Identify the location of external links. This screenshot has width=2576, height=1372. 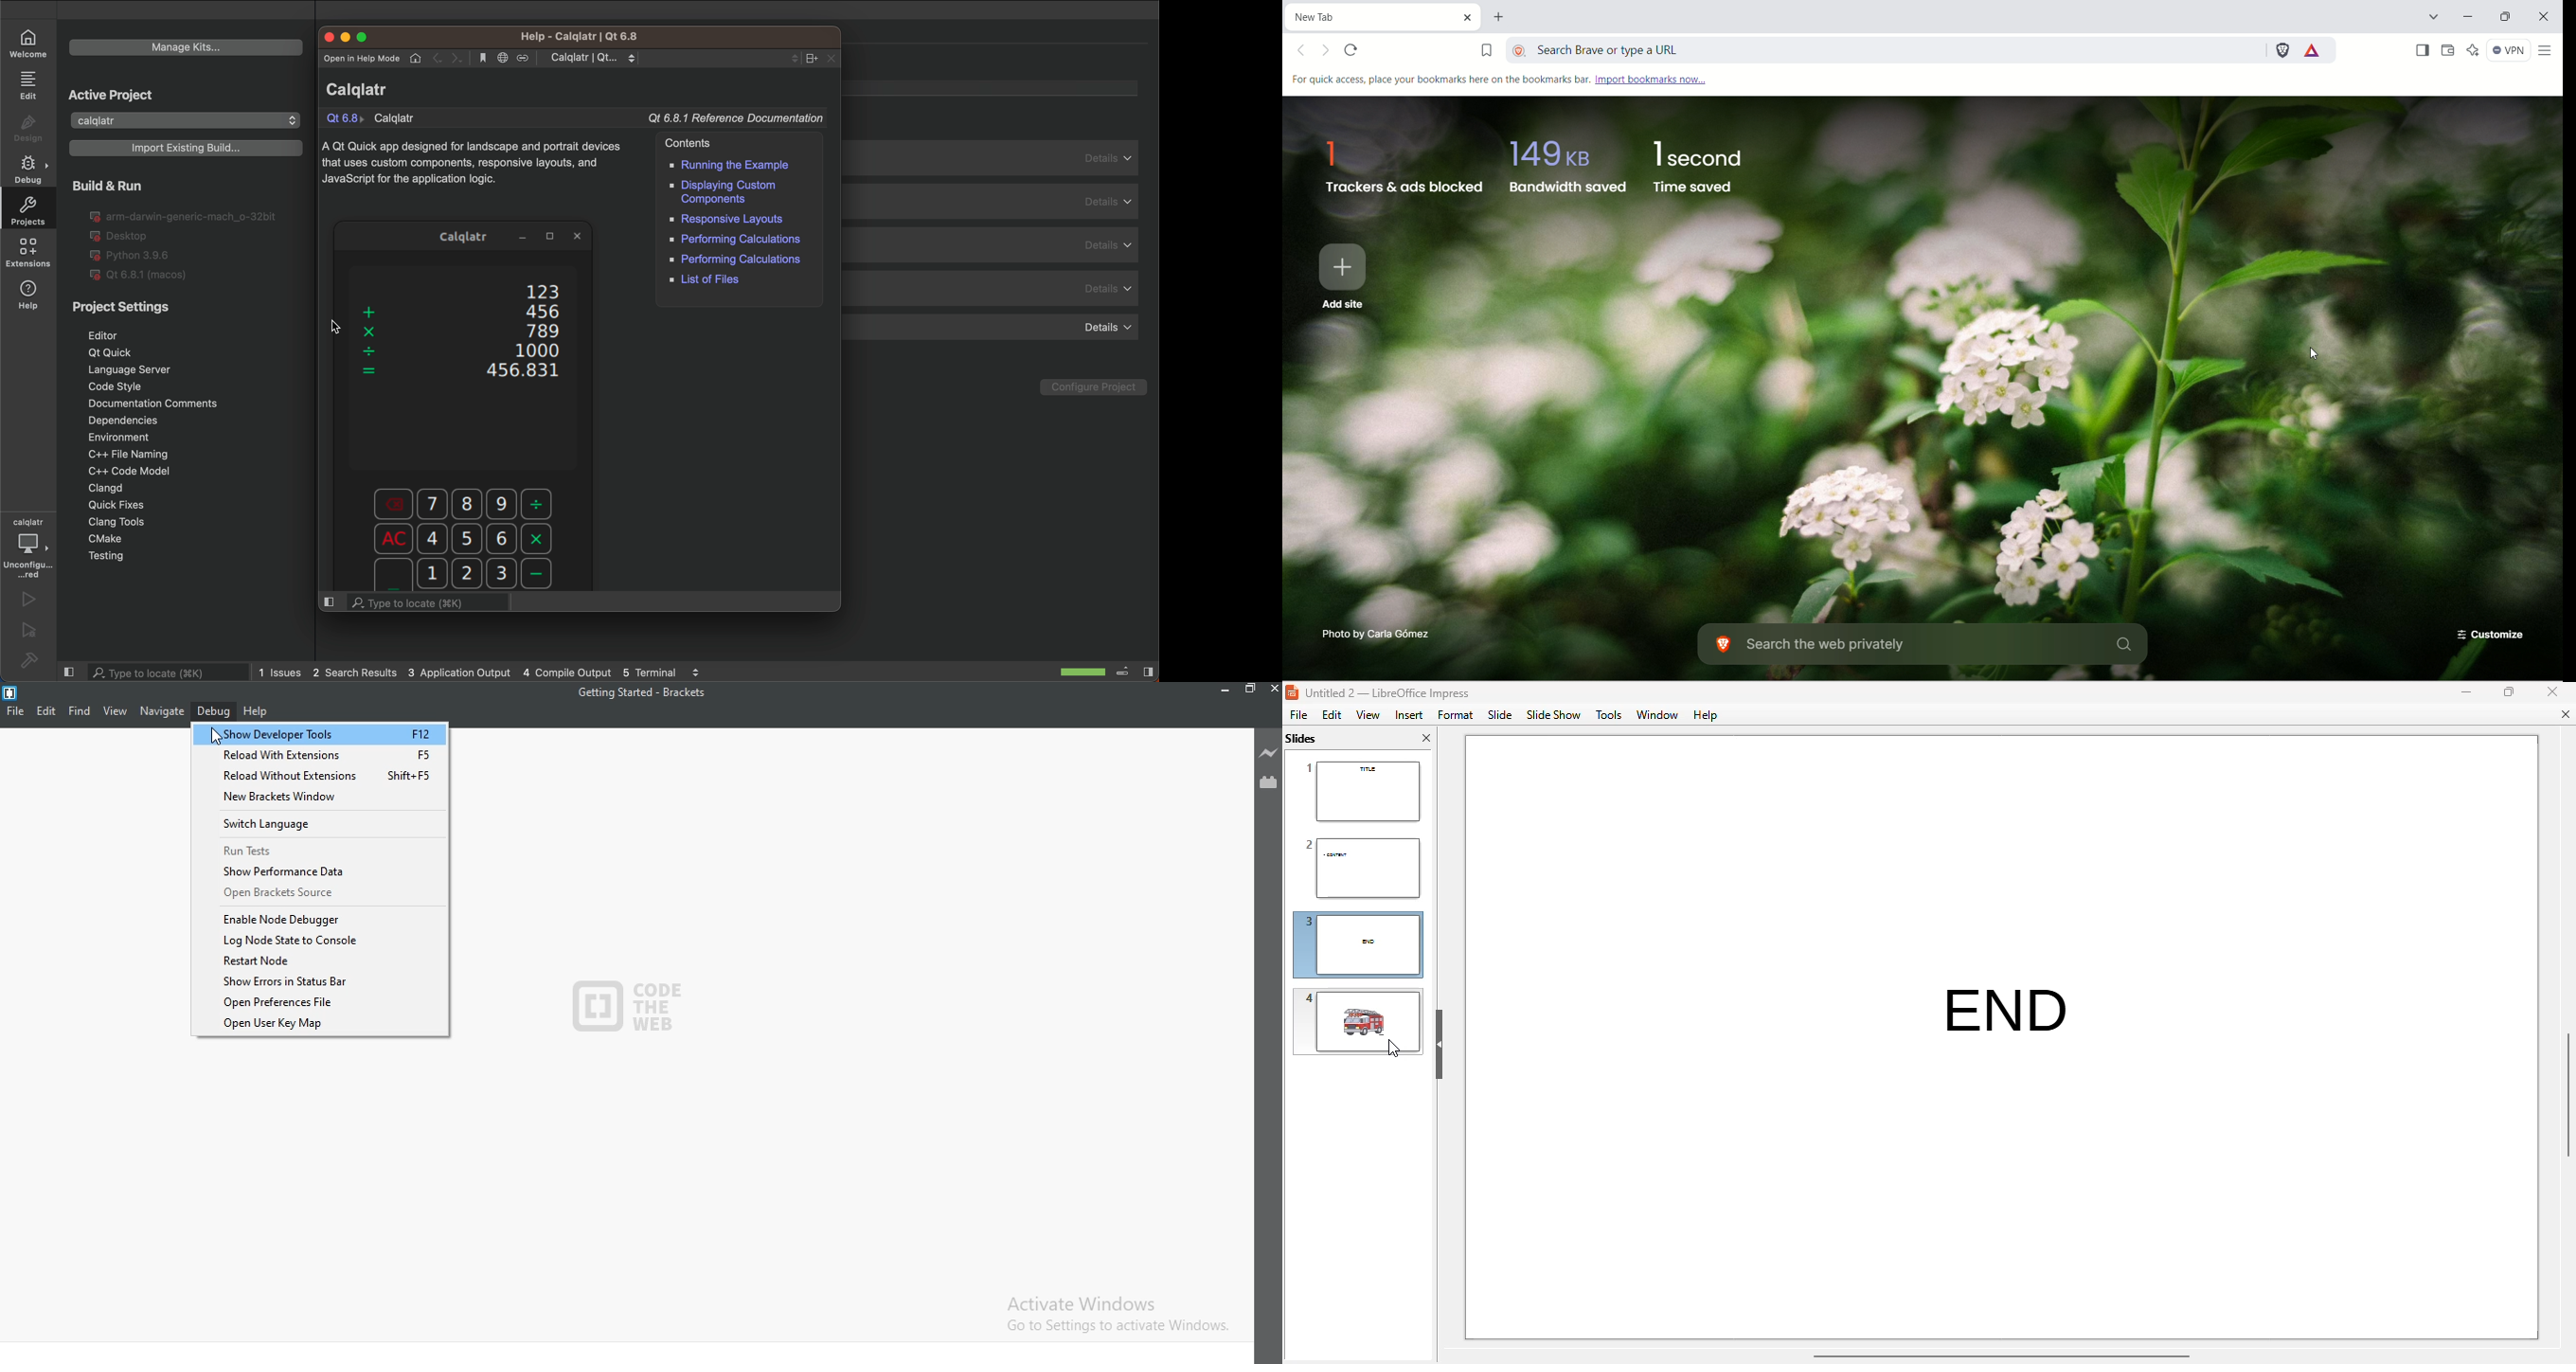
(152, 307).